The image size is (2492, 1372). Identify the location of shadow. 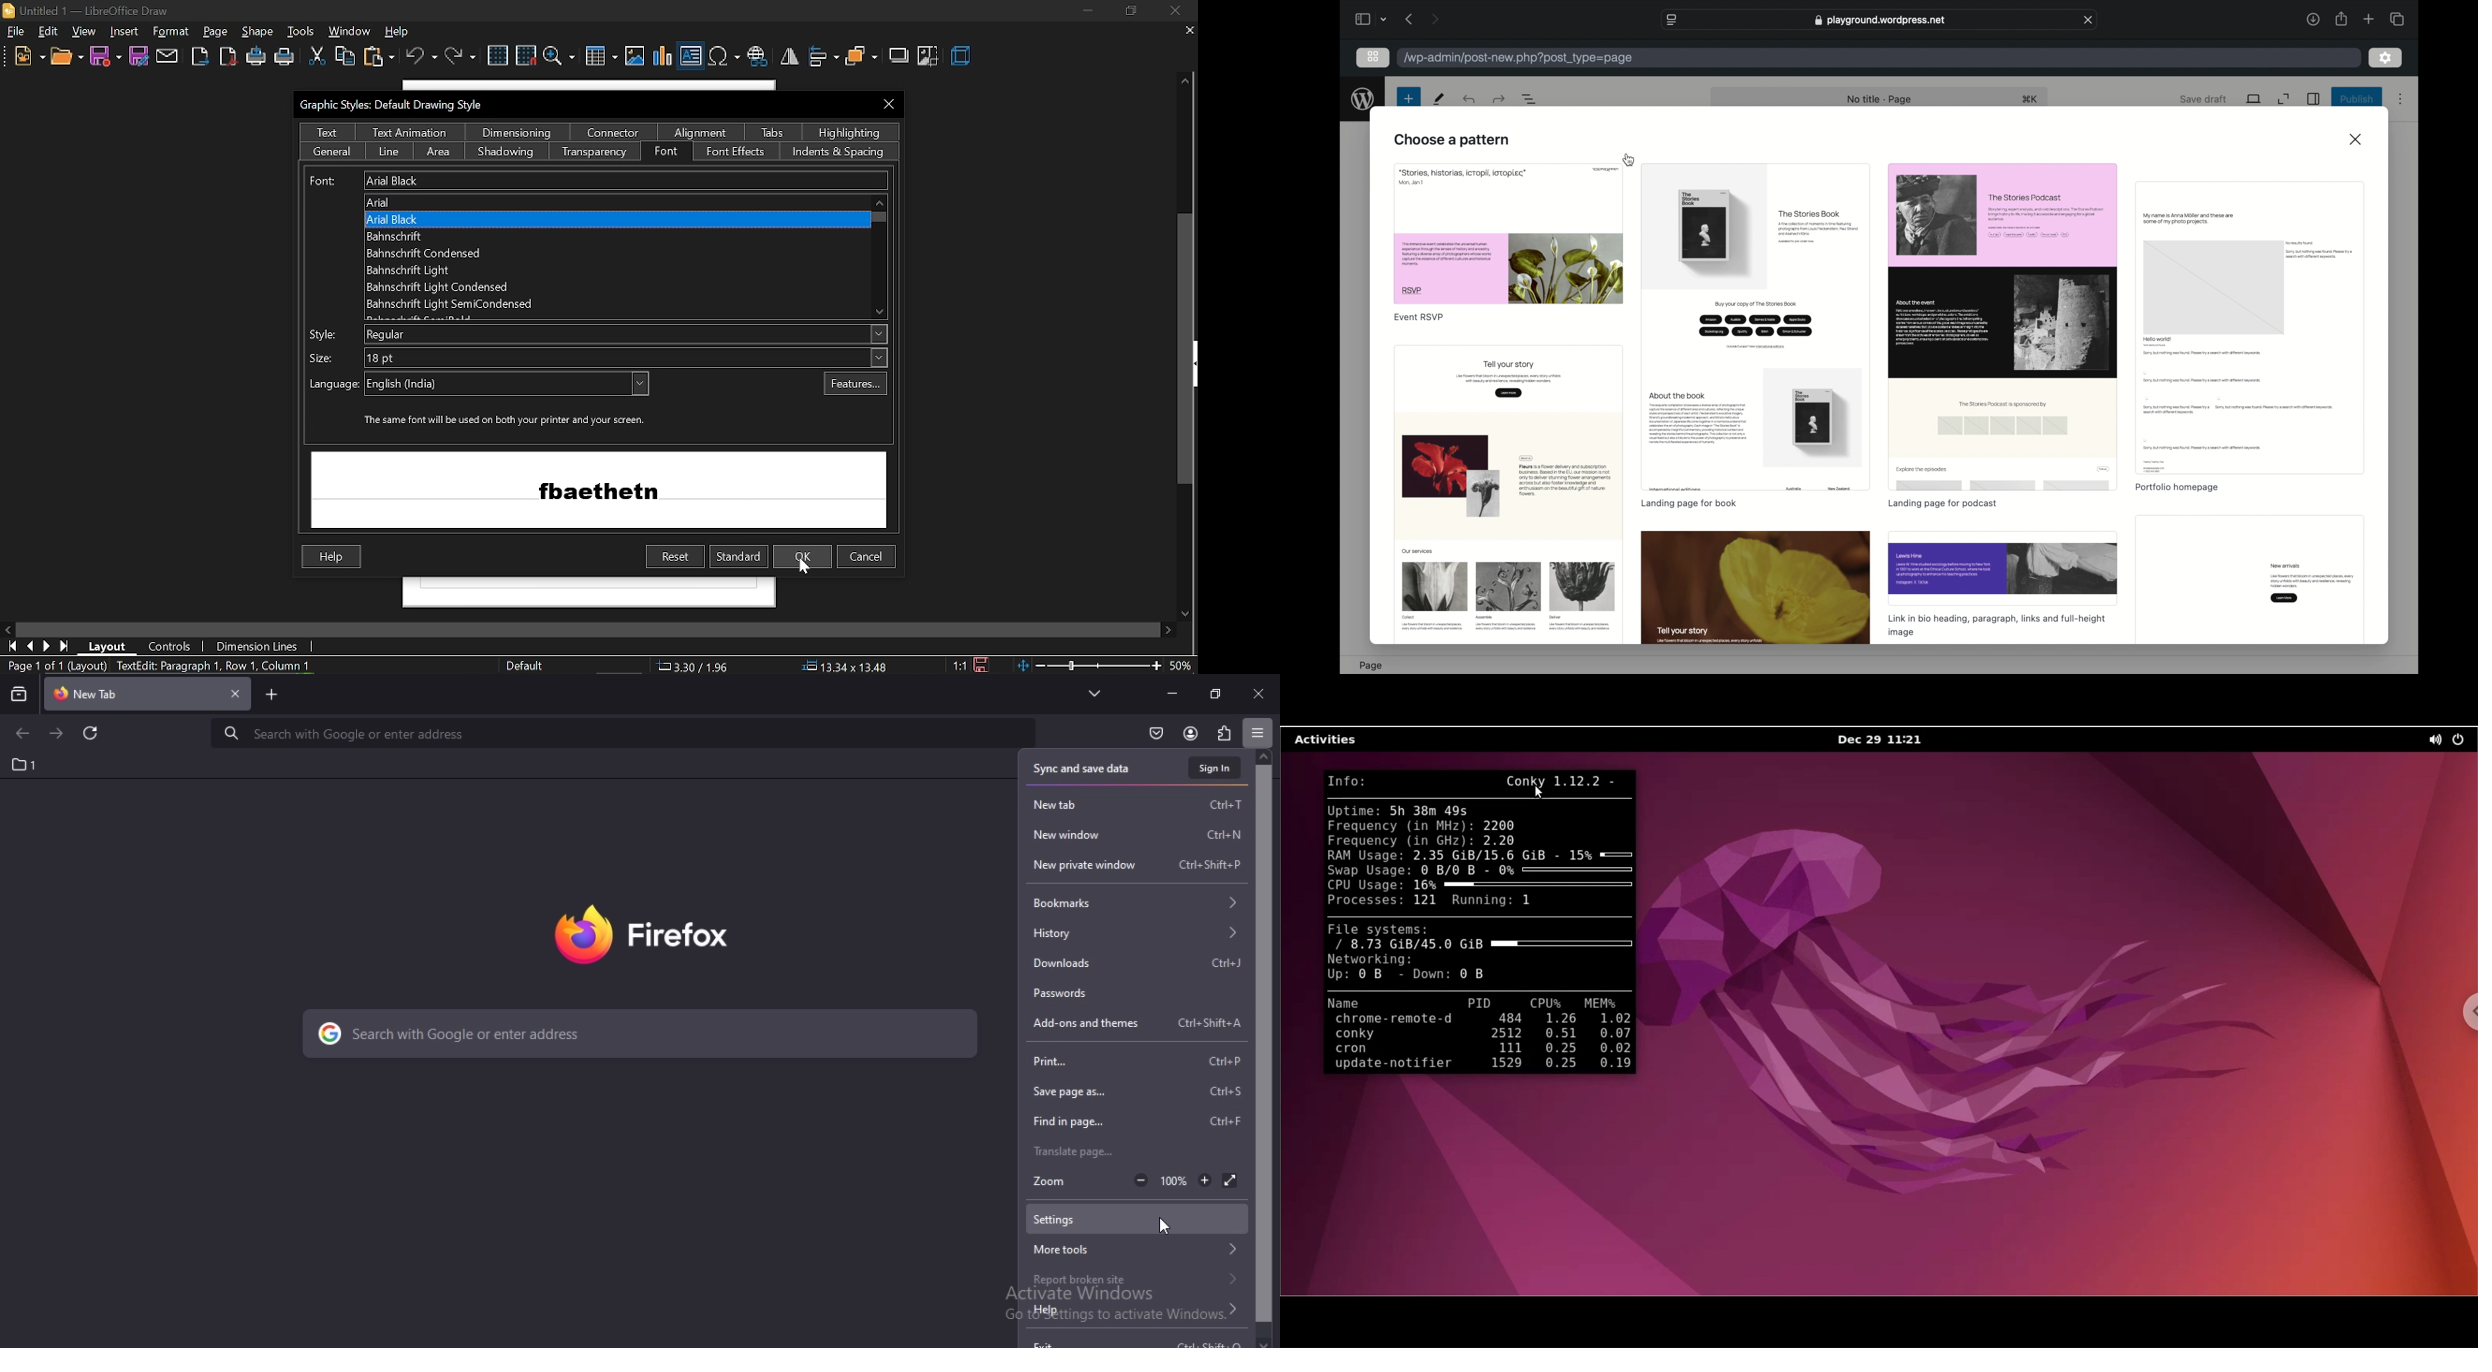
(900, 56).